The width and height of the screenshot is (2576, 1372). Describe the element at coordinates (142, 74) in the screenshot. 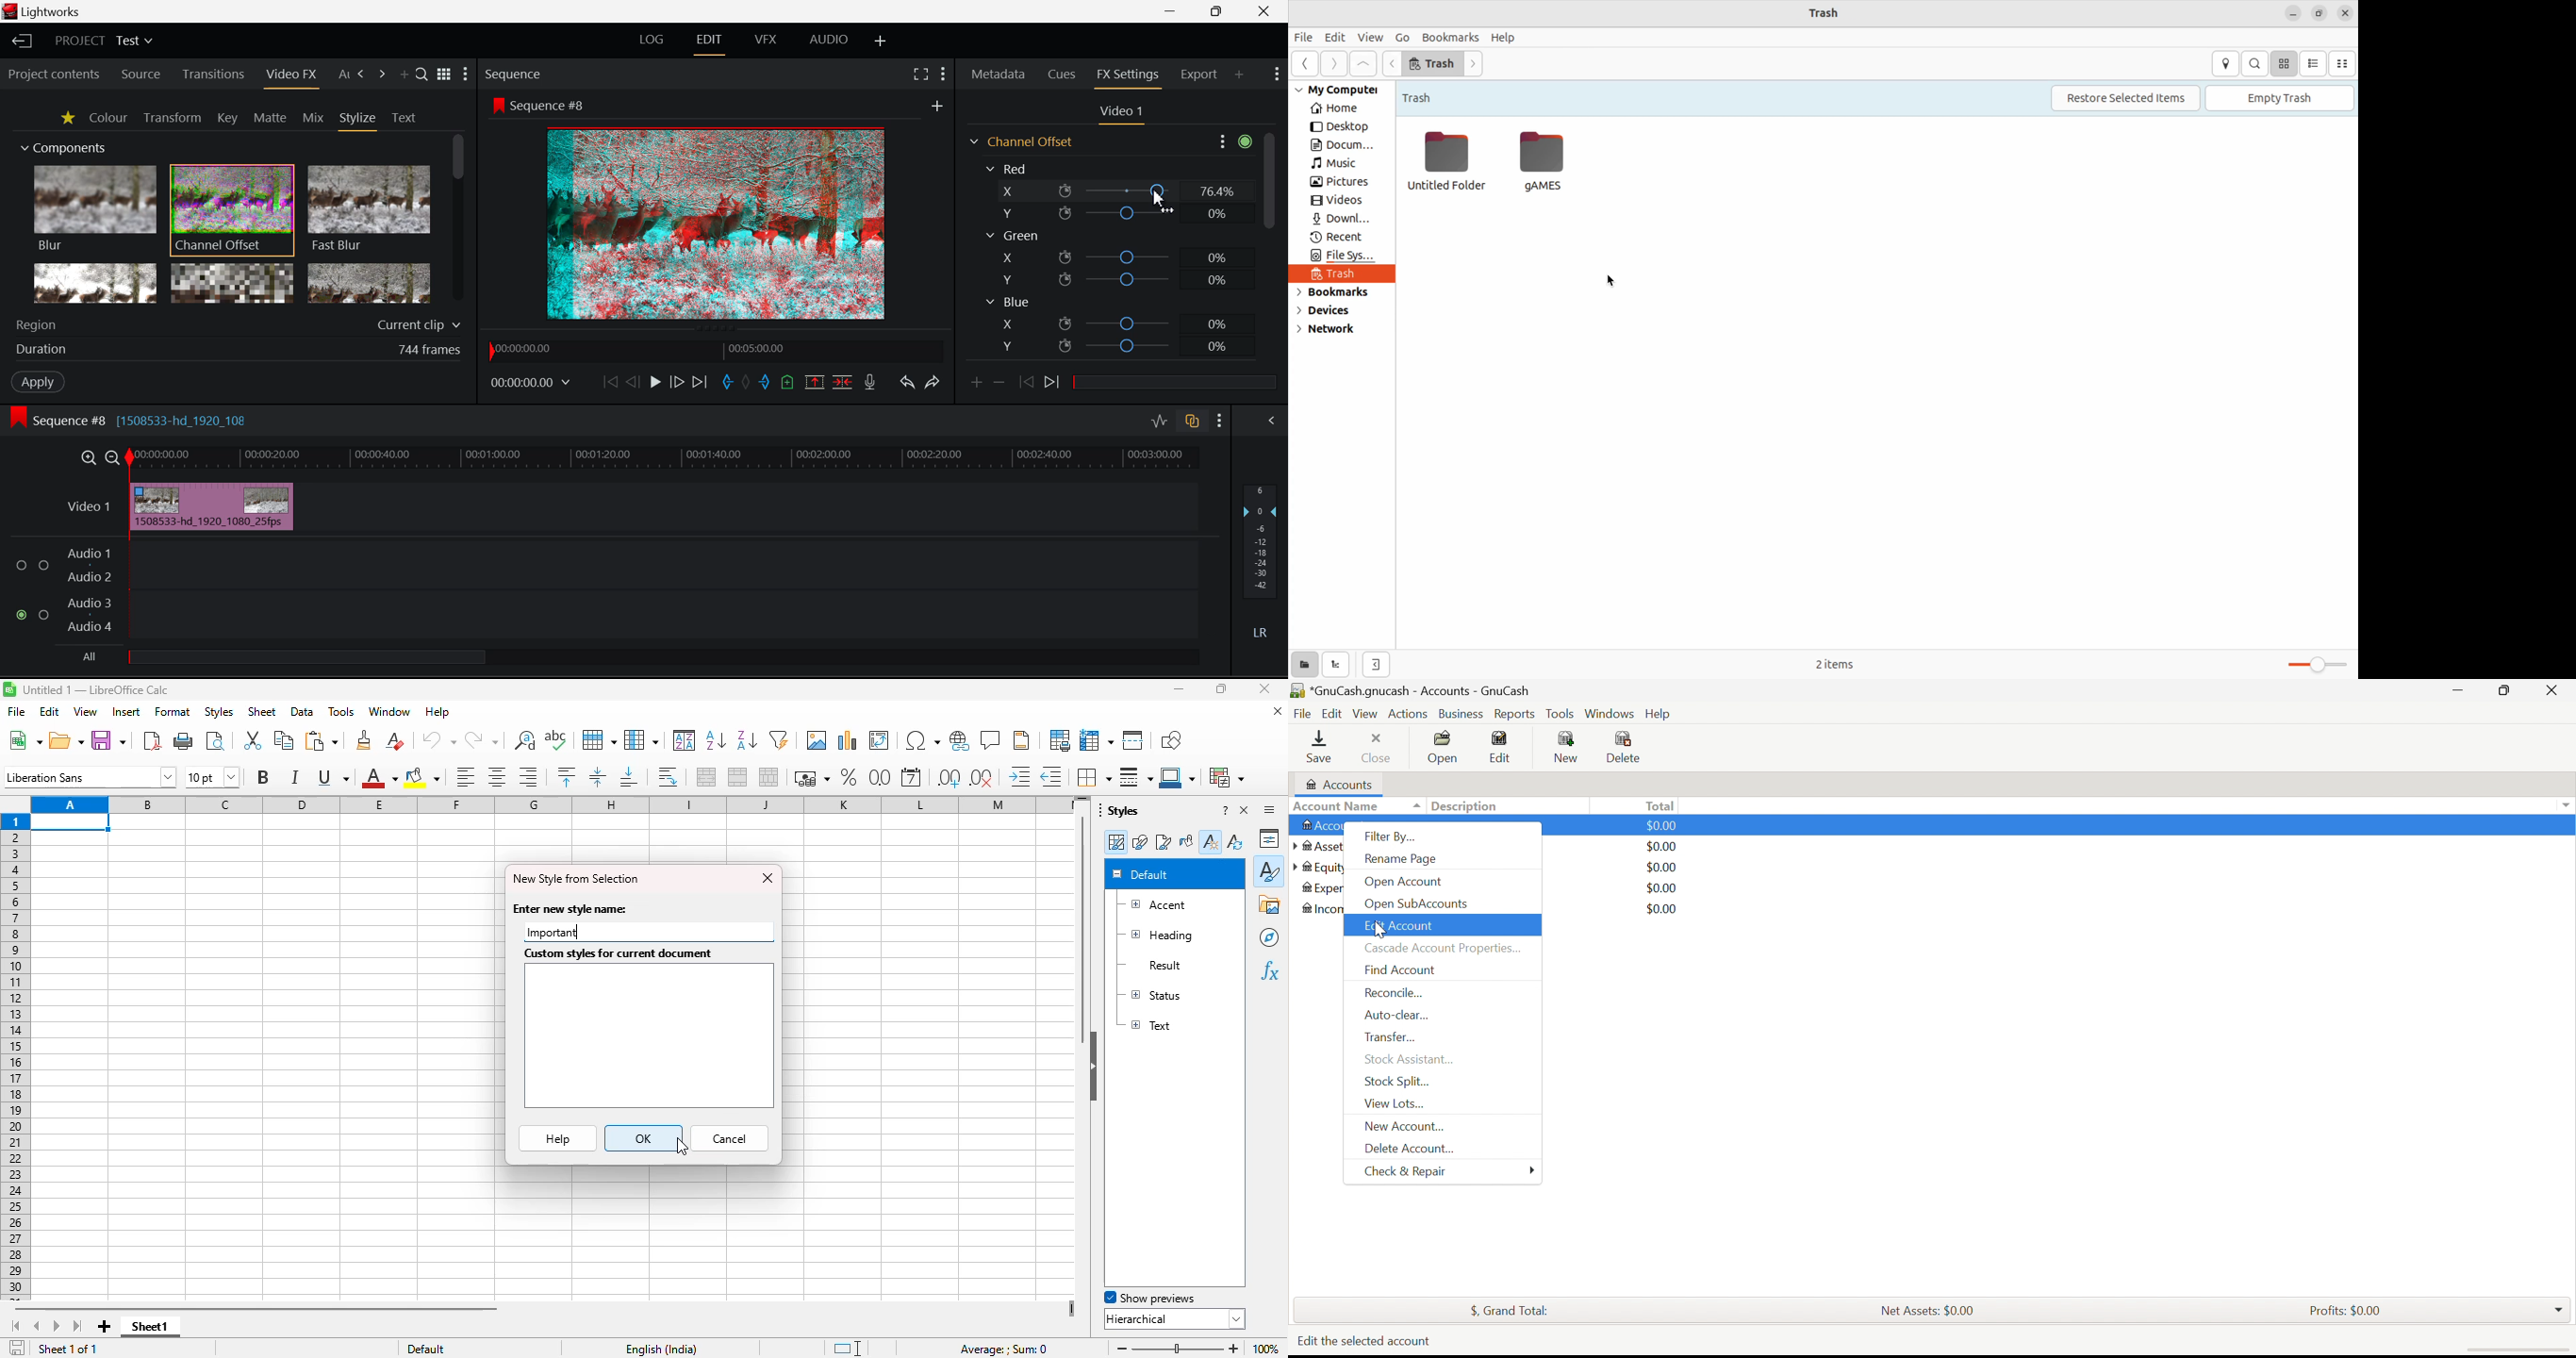

I see `Source` at that location.